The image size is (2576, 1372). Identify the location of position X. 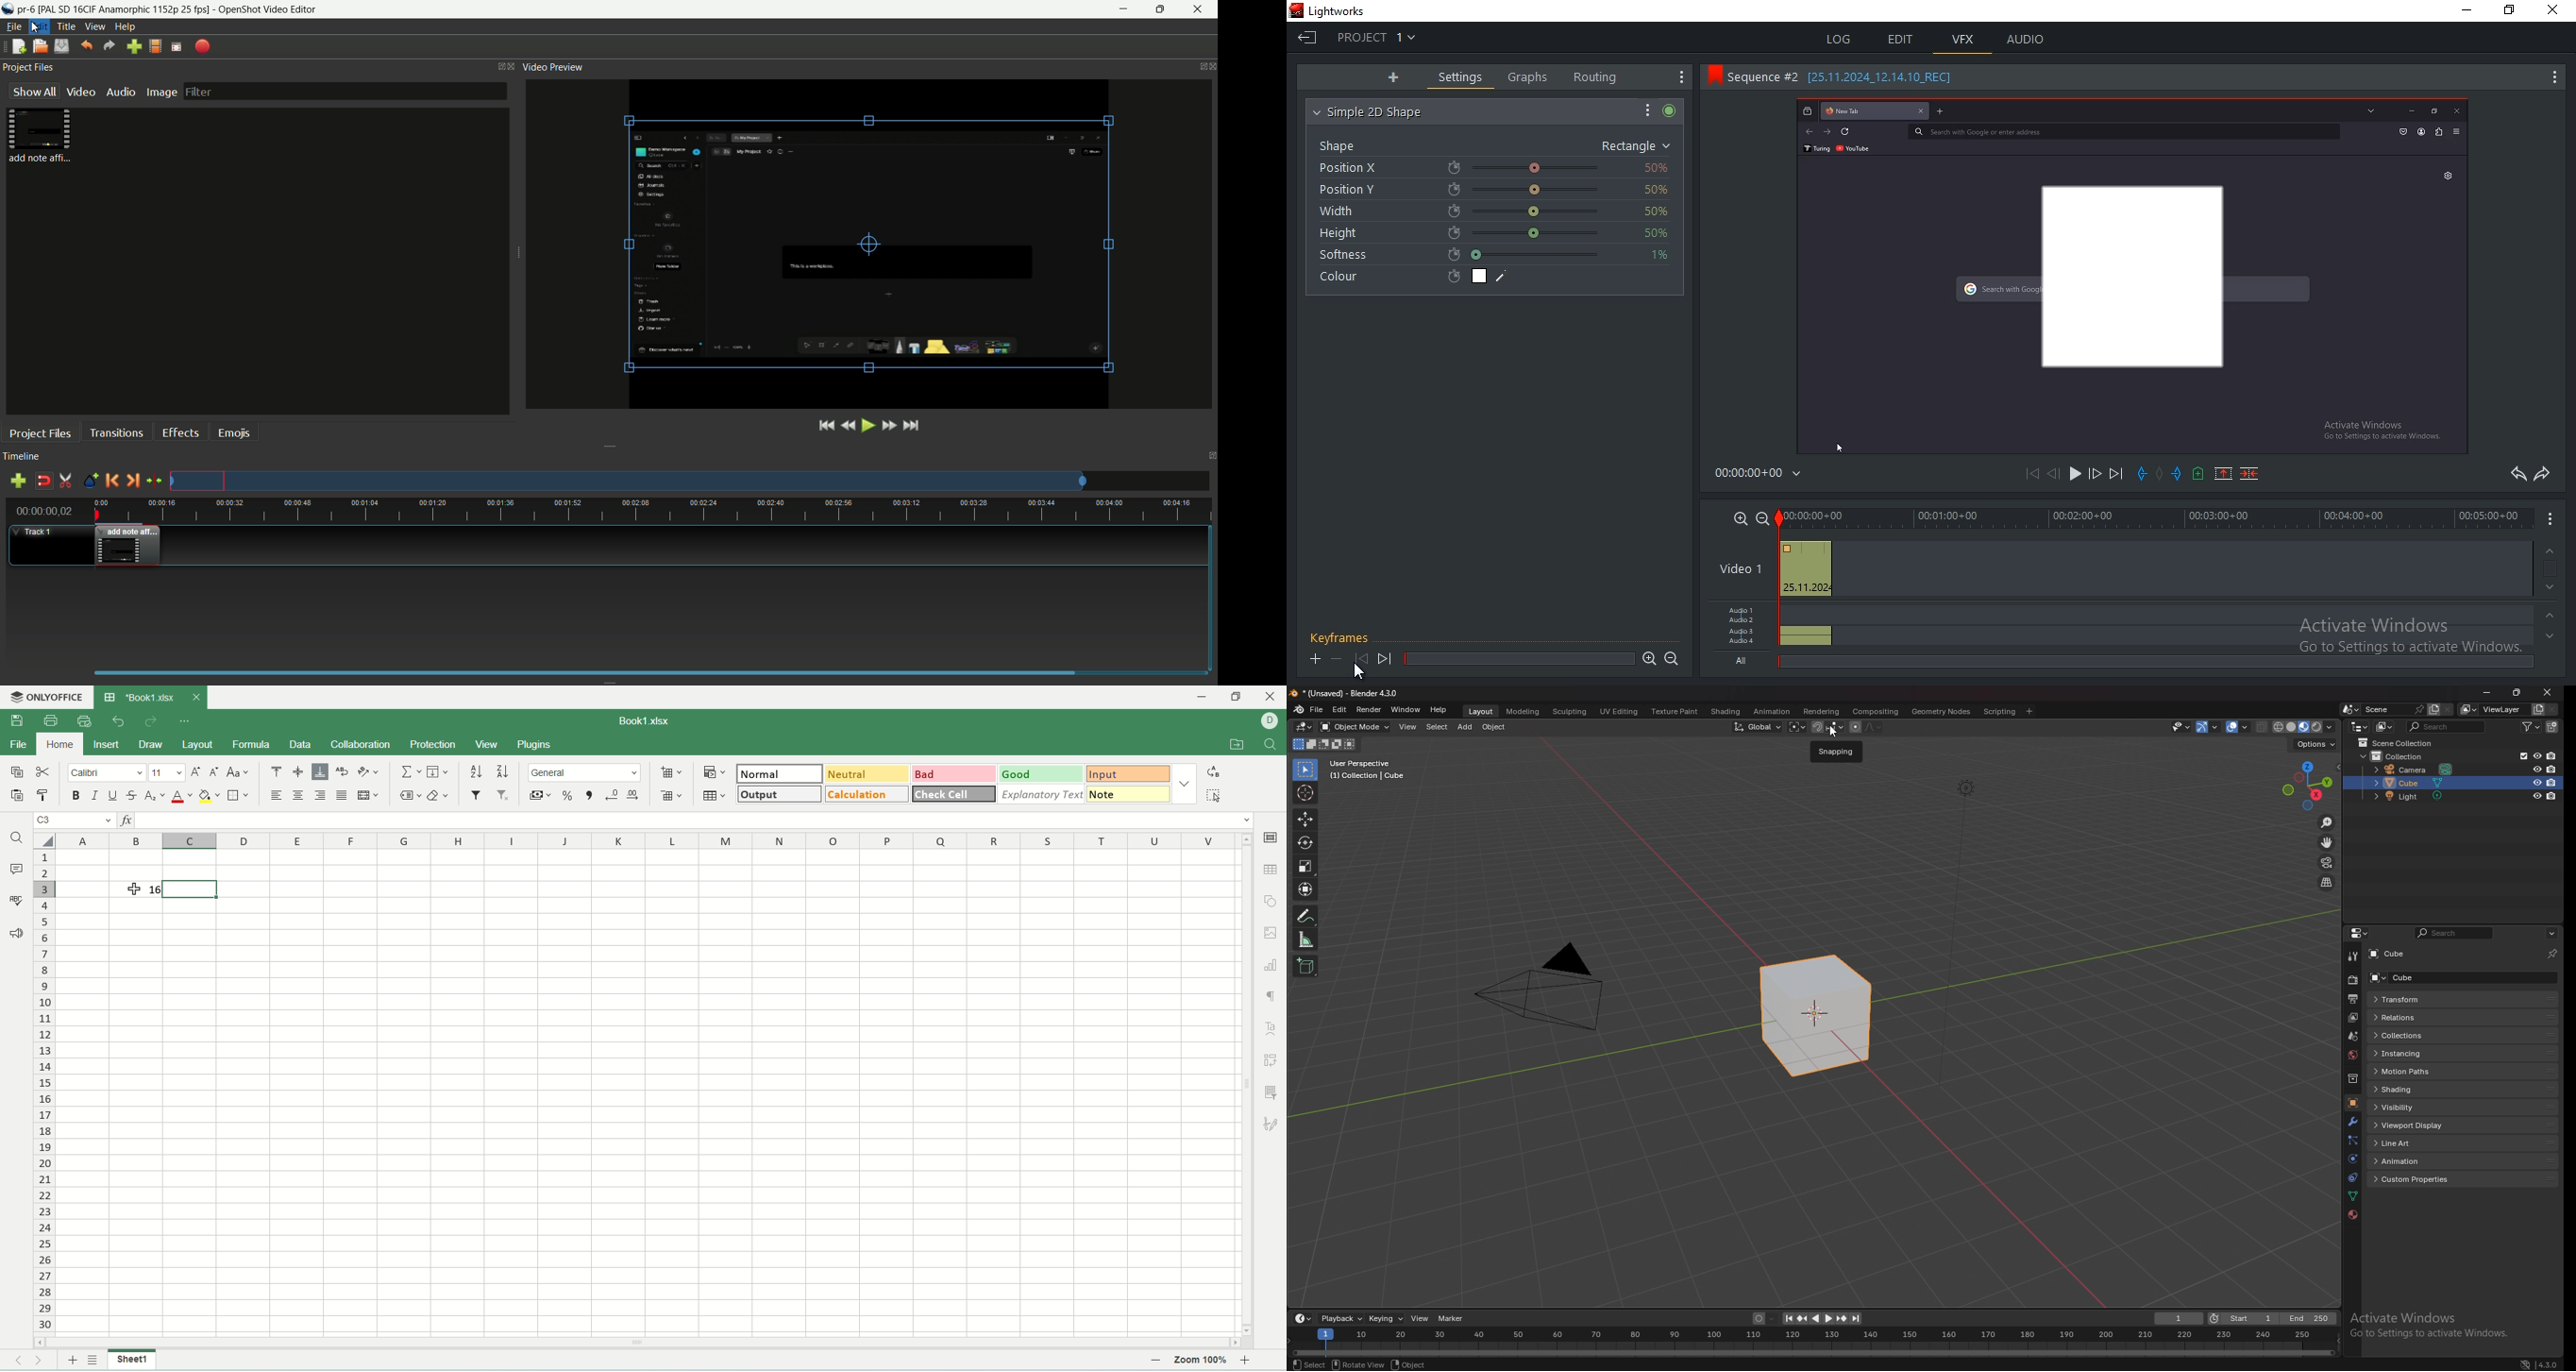
(1496, 168).